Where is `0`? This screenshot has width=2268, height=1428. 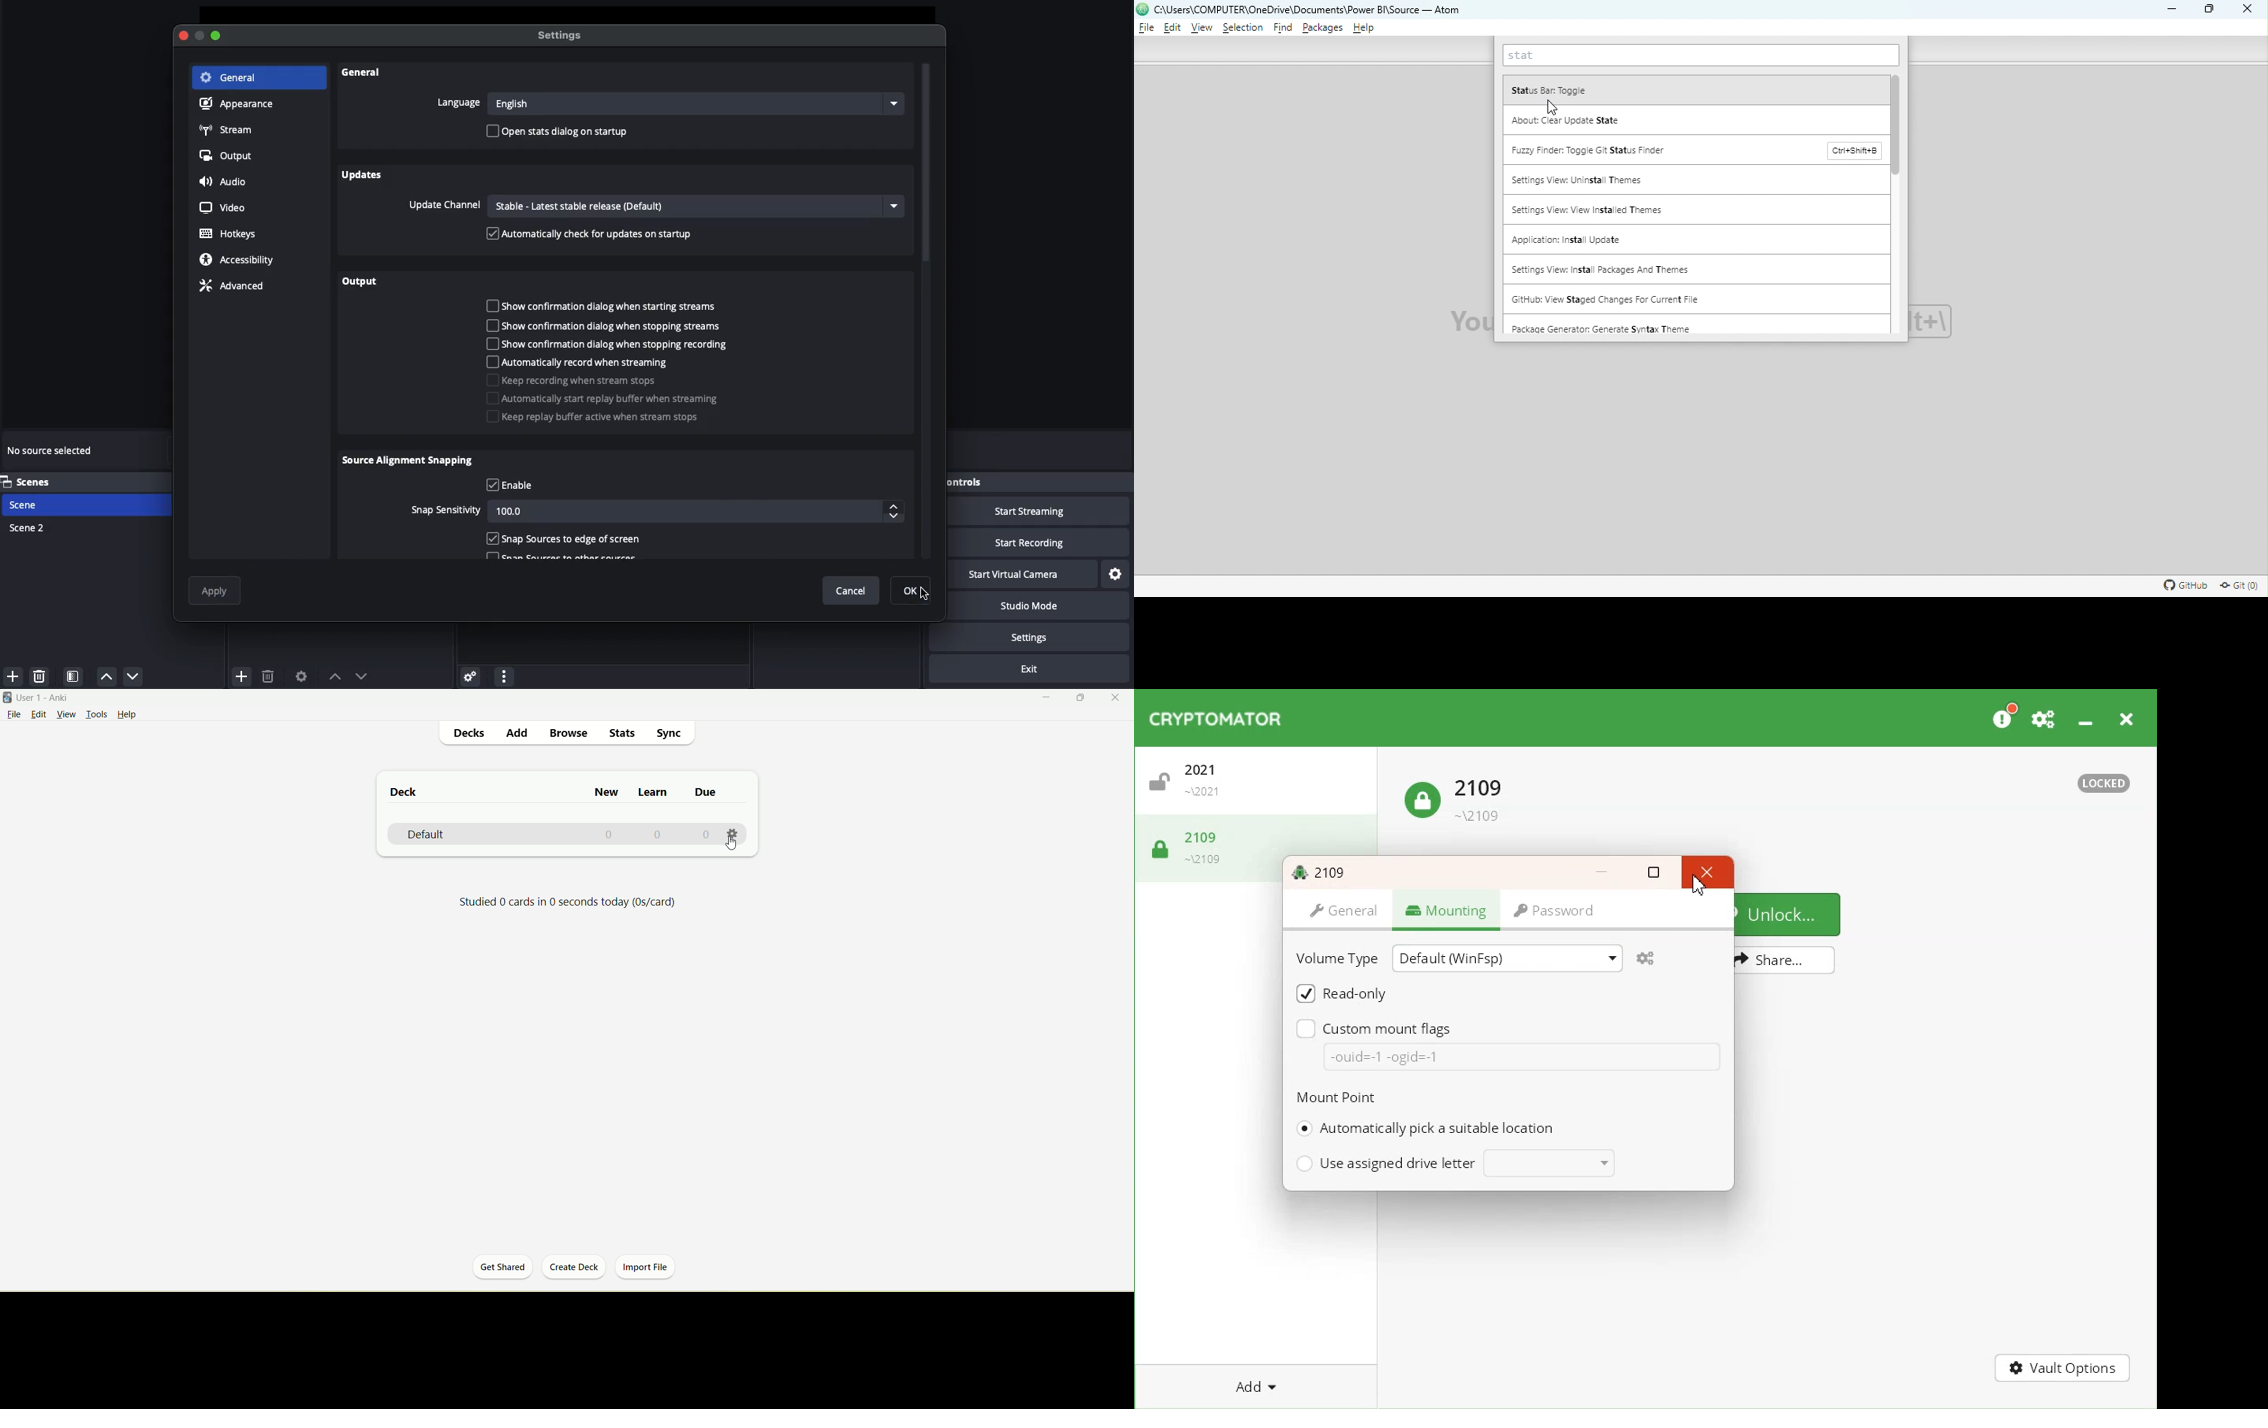 0 is located at coordinates (608, 835).